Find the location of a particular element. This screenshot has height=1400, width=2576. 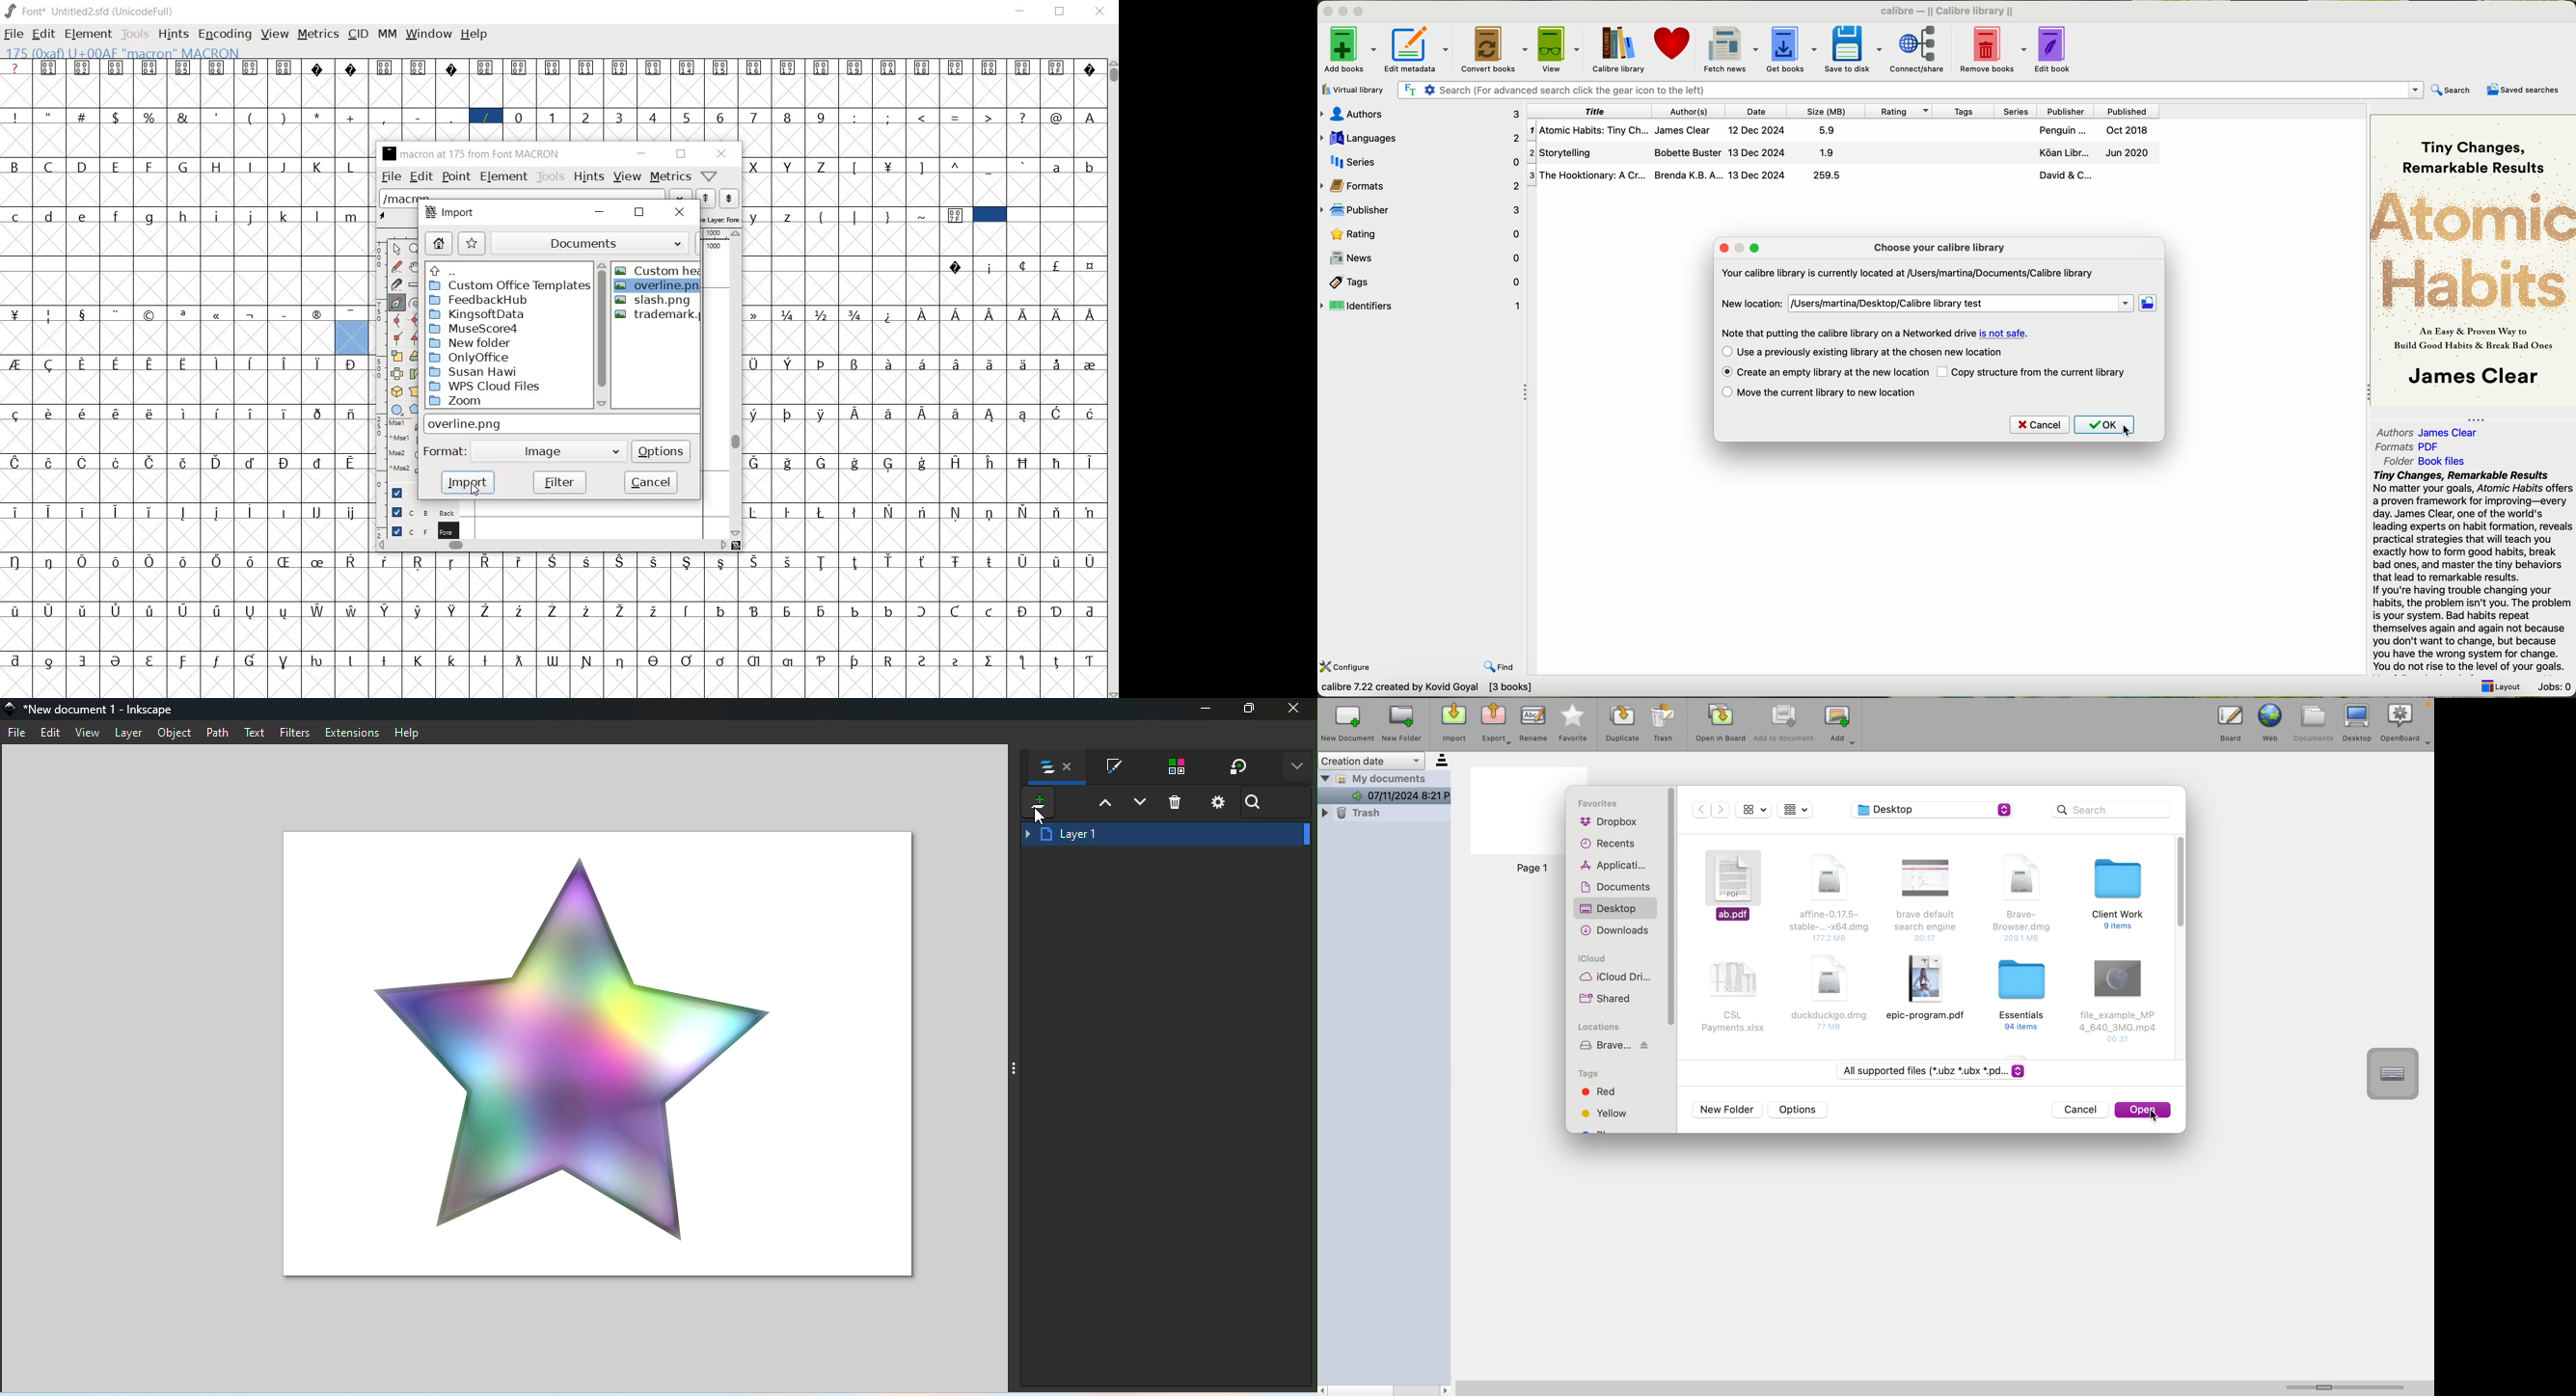

E is located at coordinates (117, 167).